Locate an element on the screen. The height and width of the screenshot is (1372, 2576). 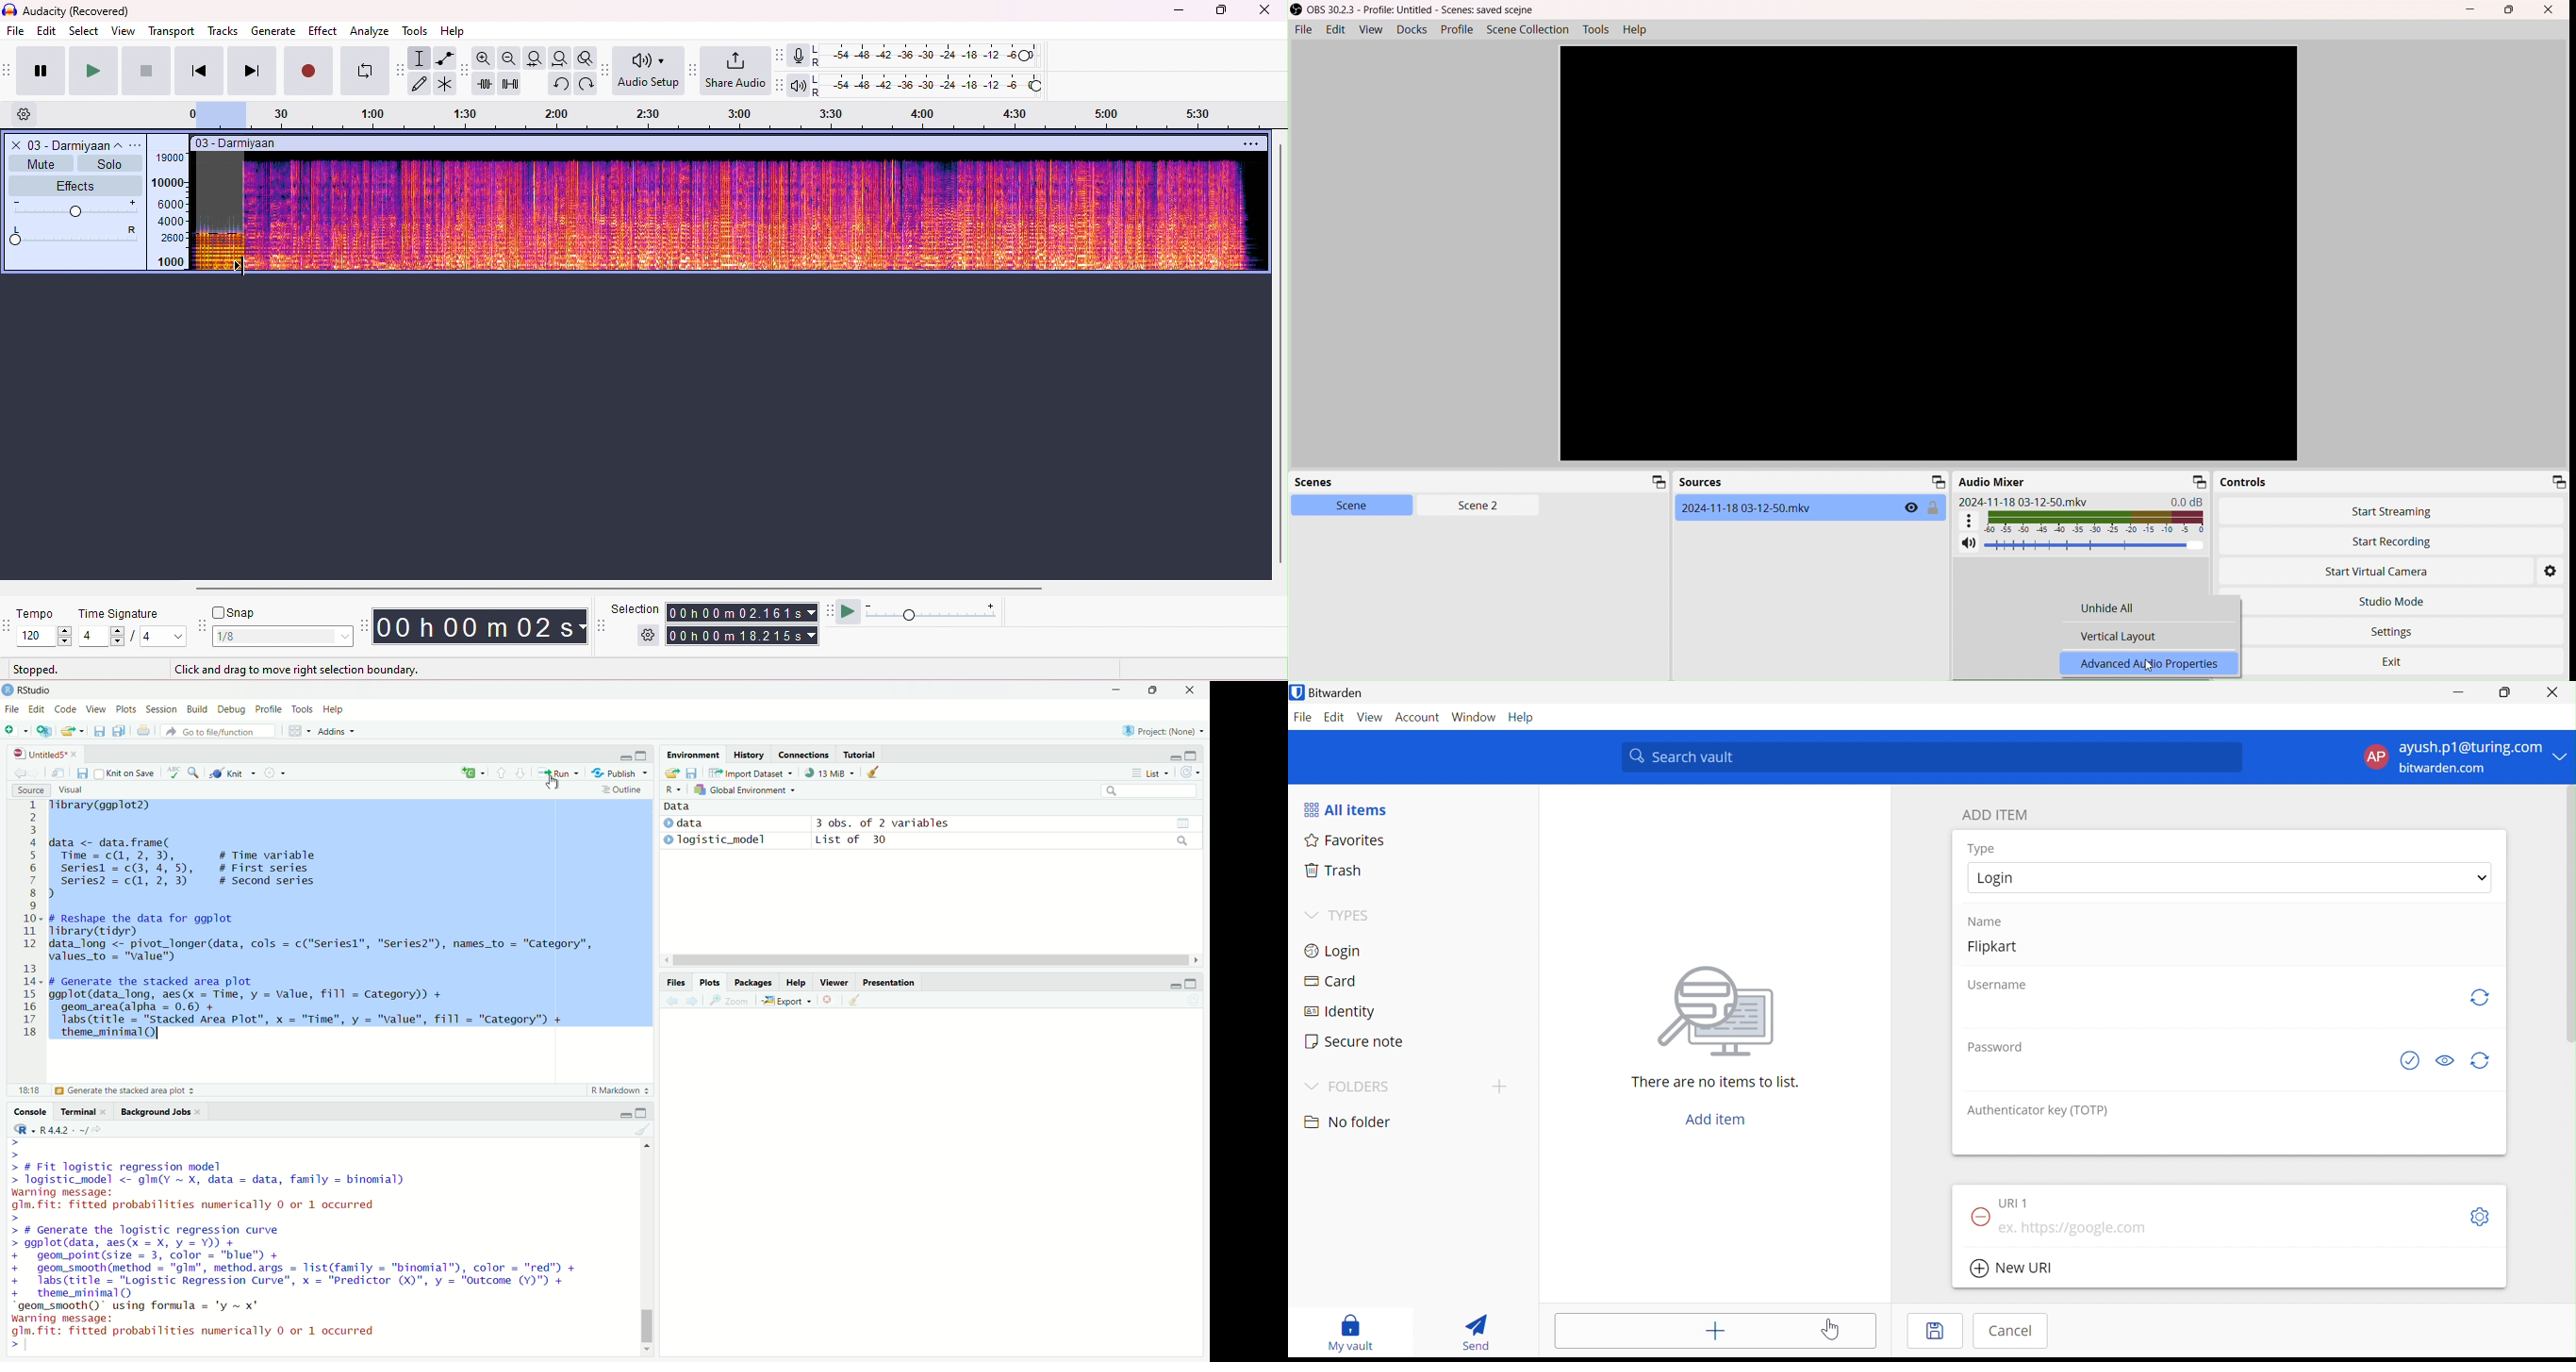
View is located at coordinates (96, 707).